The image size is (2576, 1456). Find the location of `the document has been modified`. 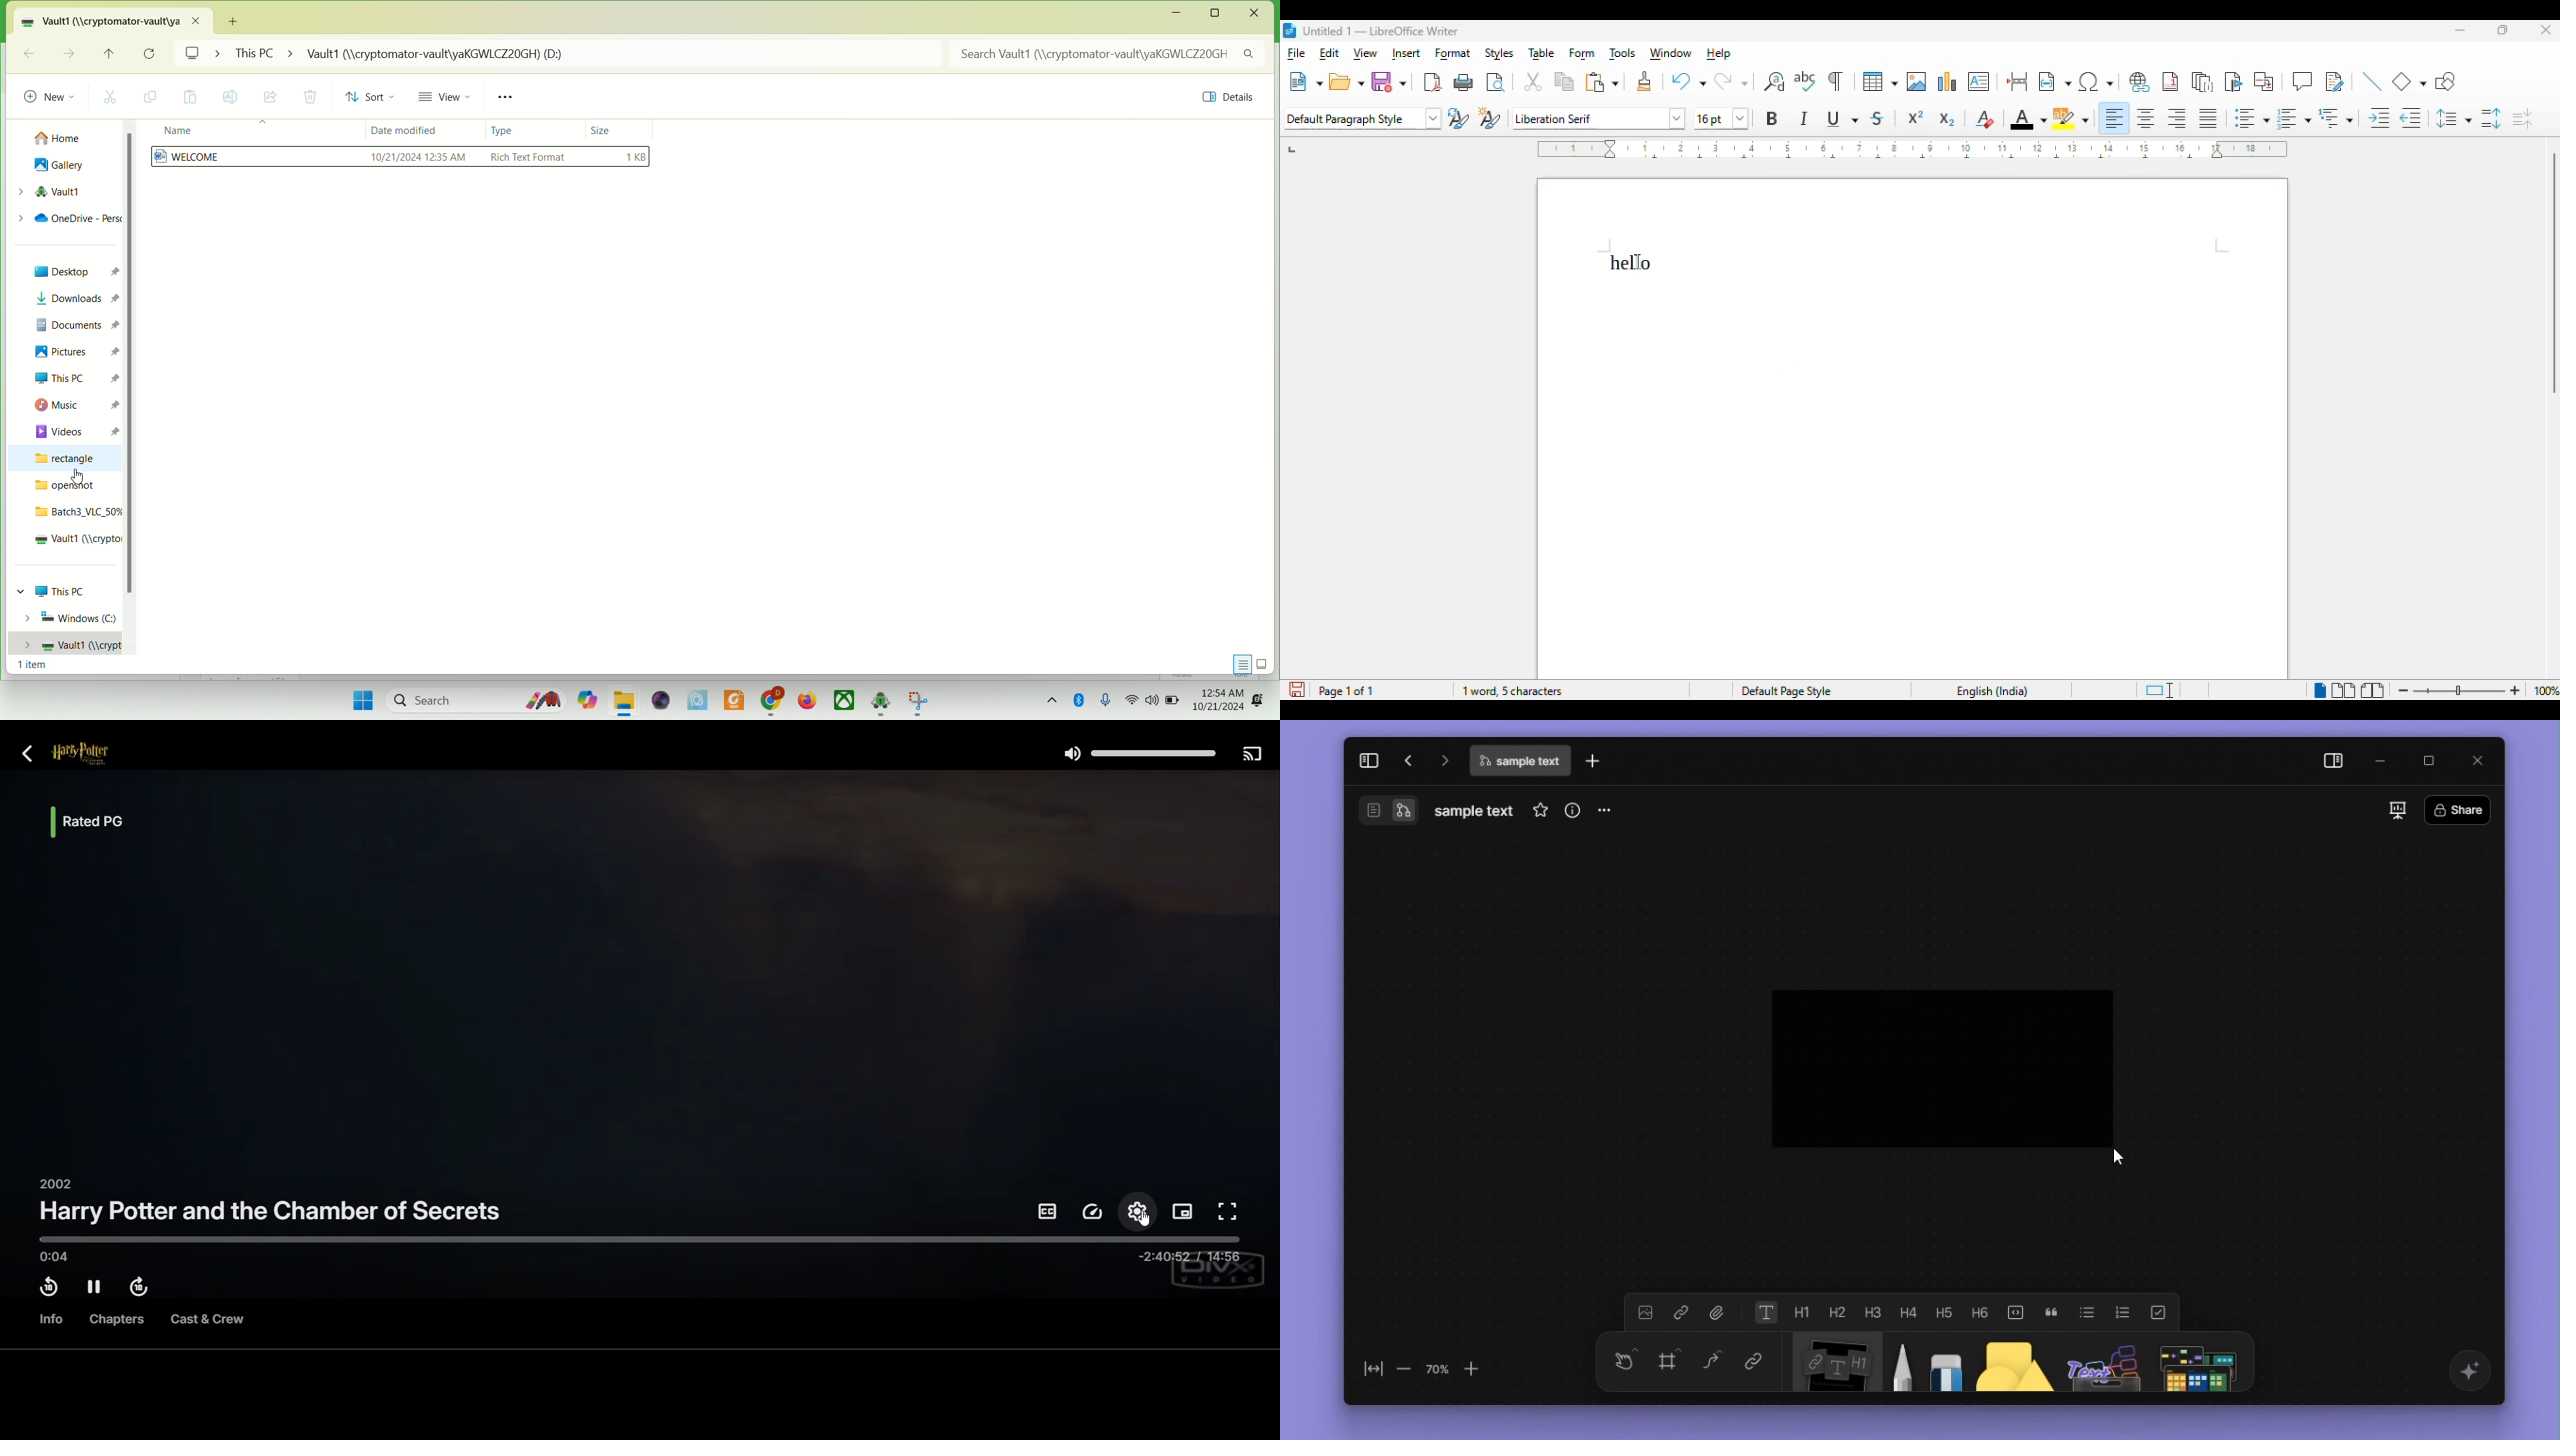

the document has been modified is located at coordinates (1297, 690).